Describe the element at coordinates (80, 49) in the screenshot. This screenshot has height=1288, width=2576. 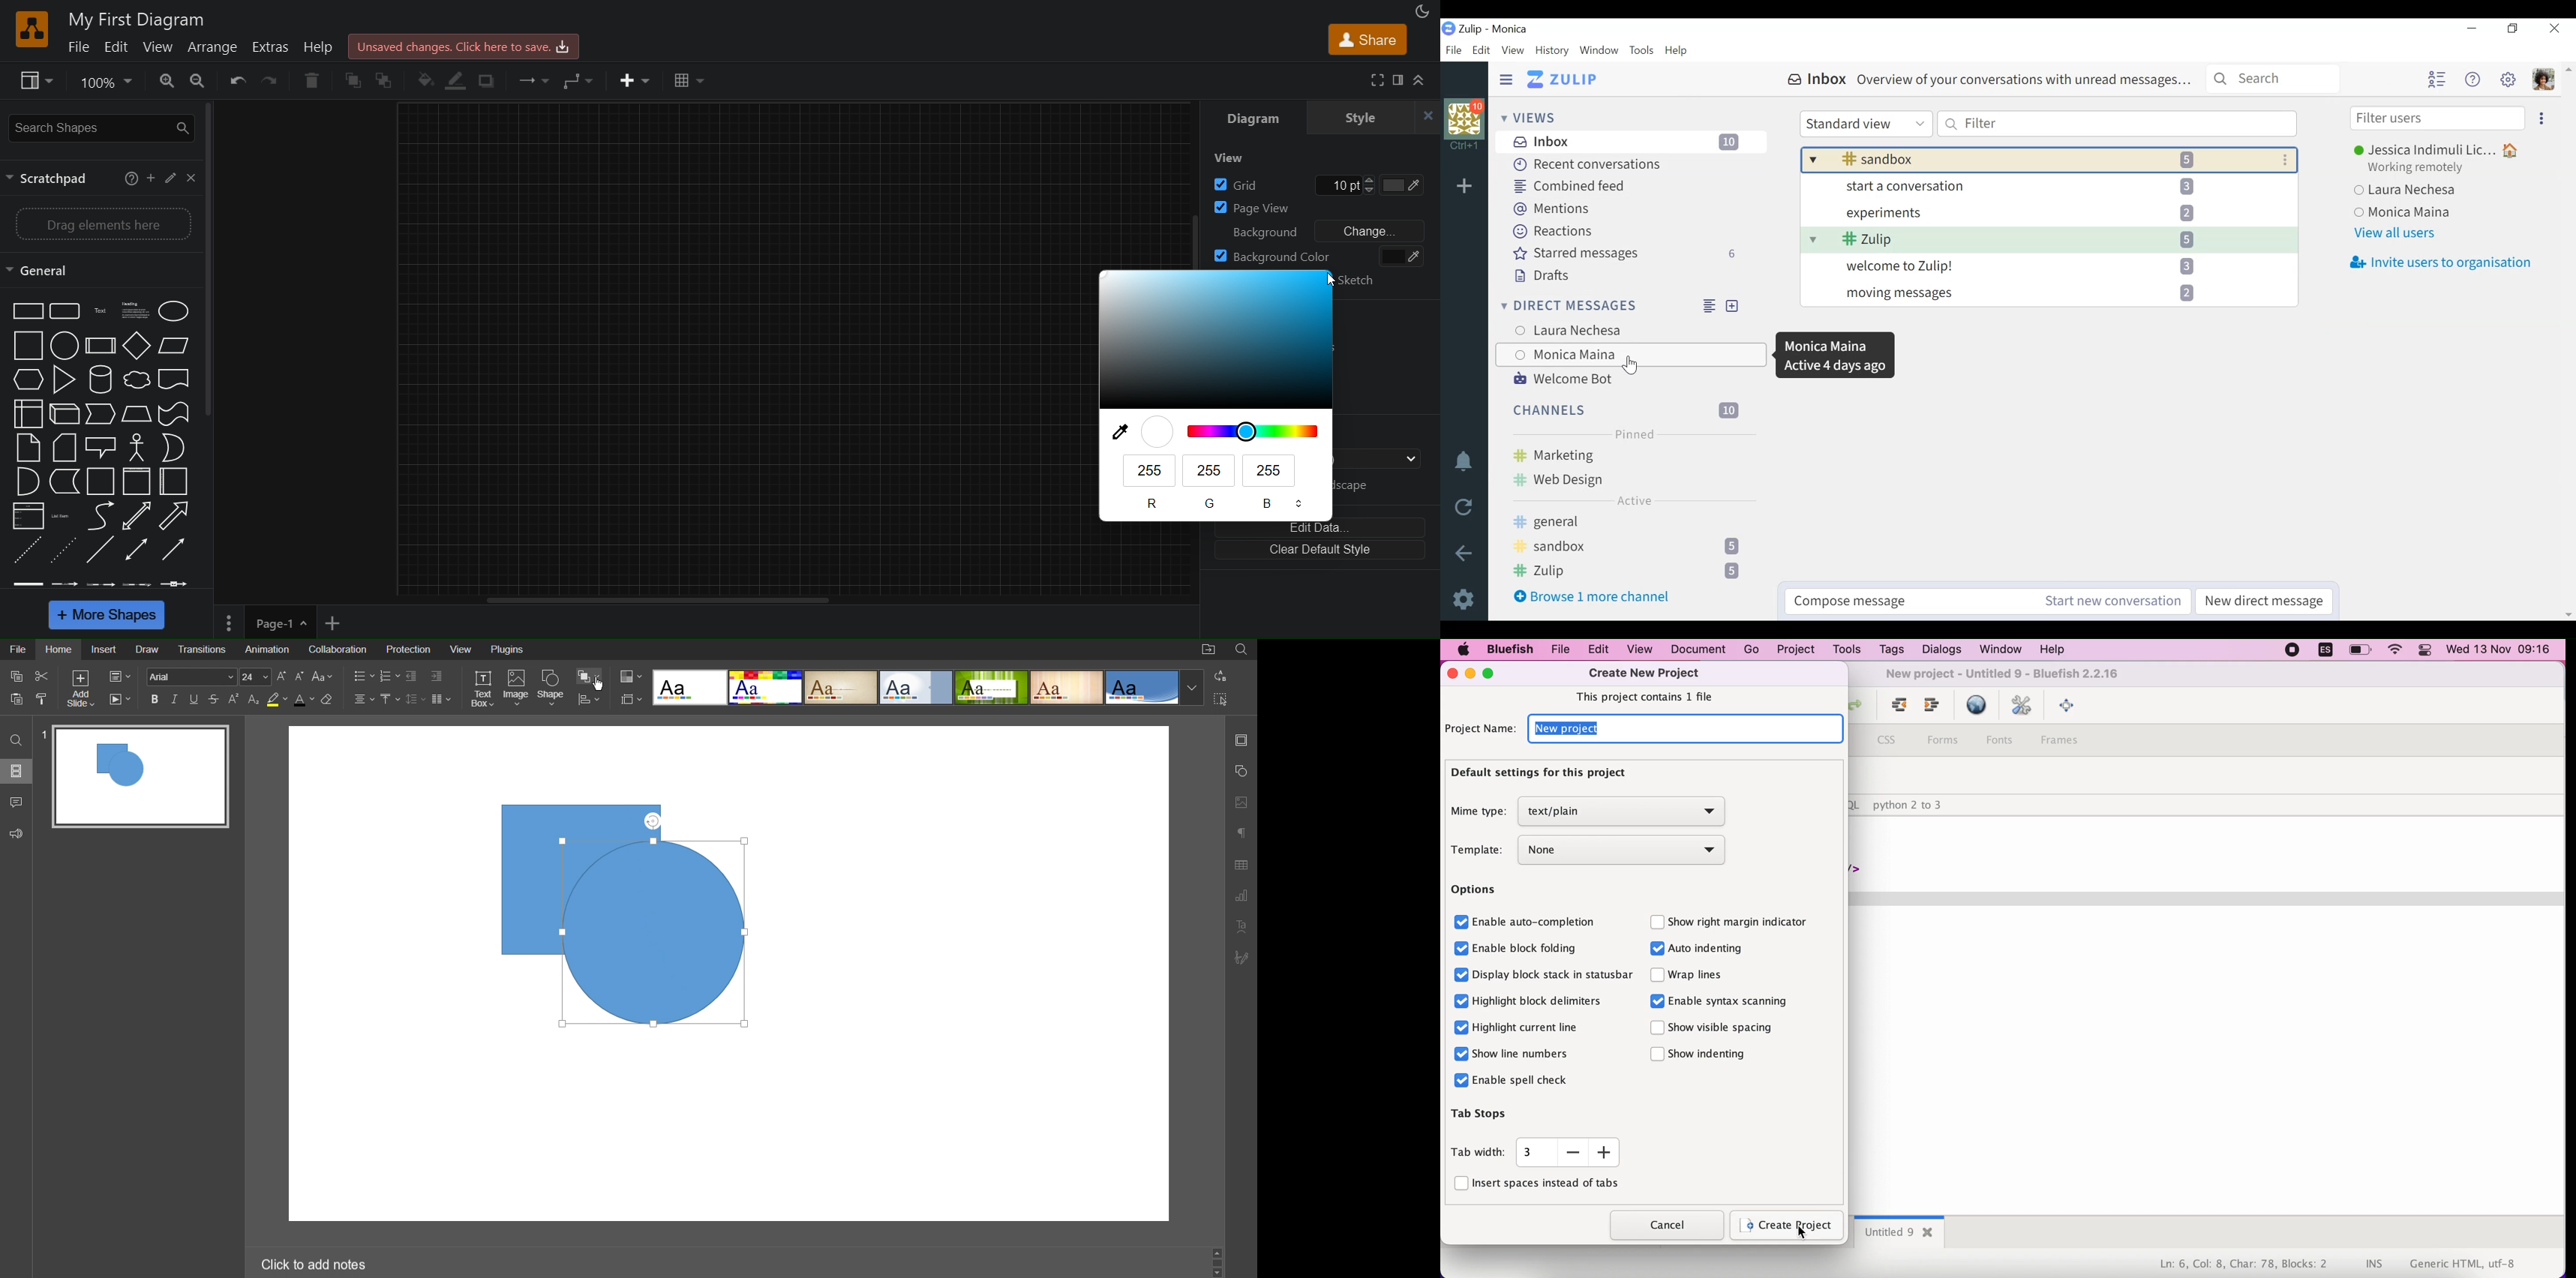
I see `file` at that location.